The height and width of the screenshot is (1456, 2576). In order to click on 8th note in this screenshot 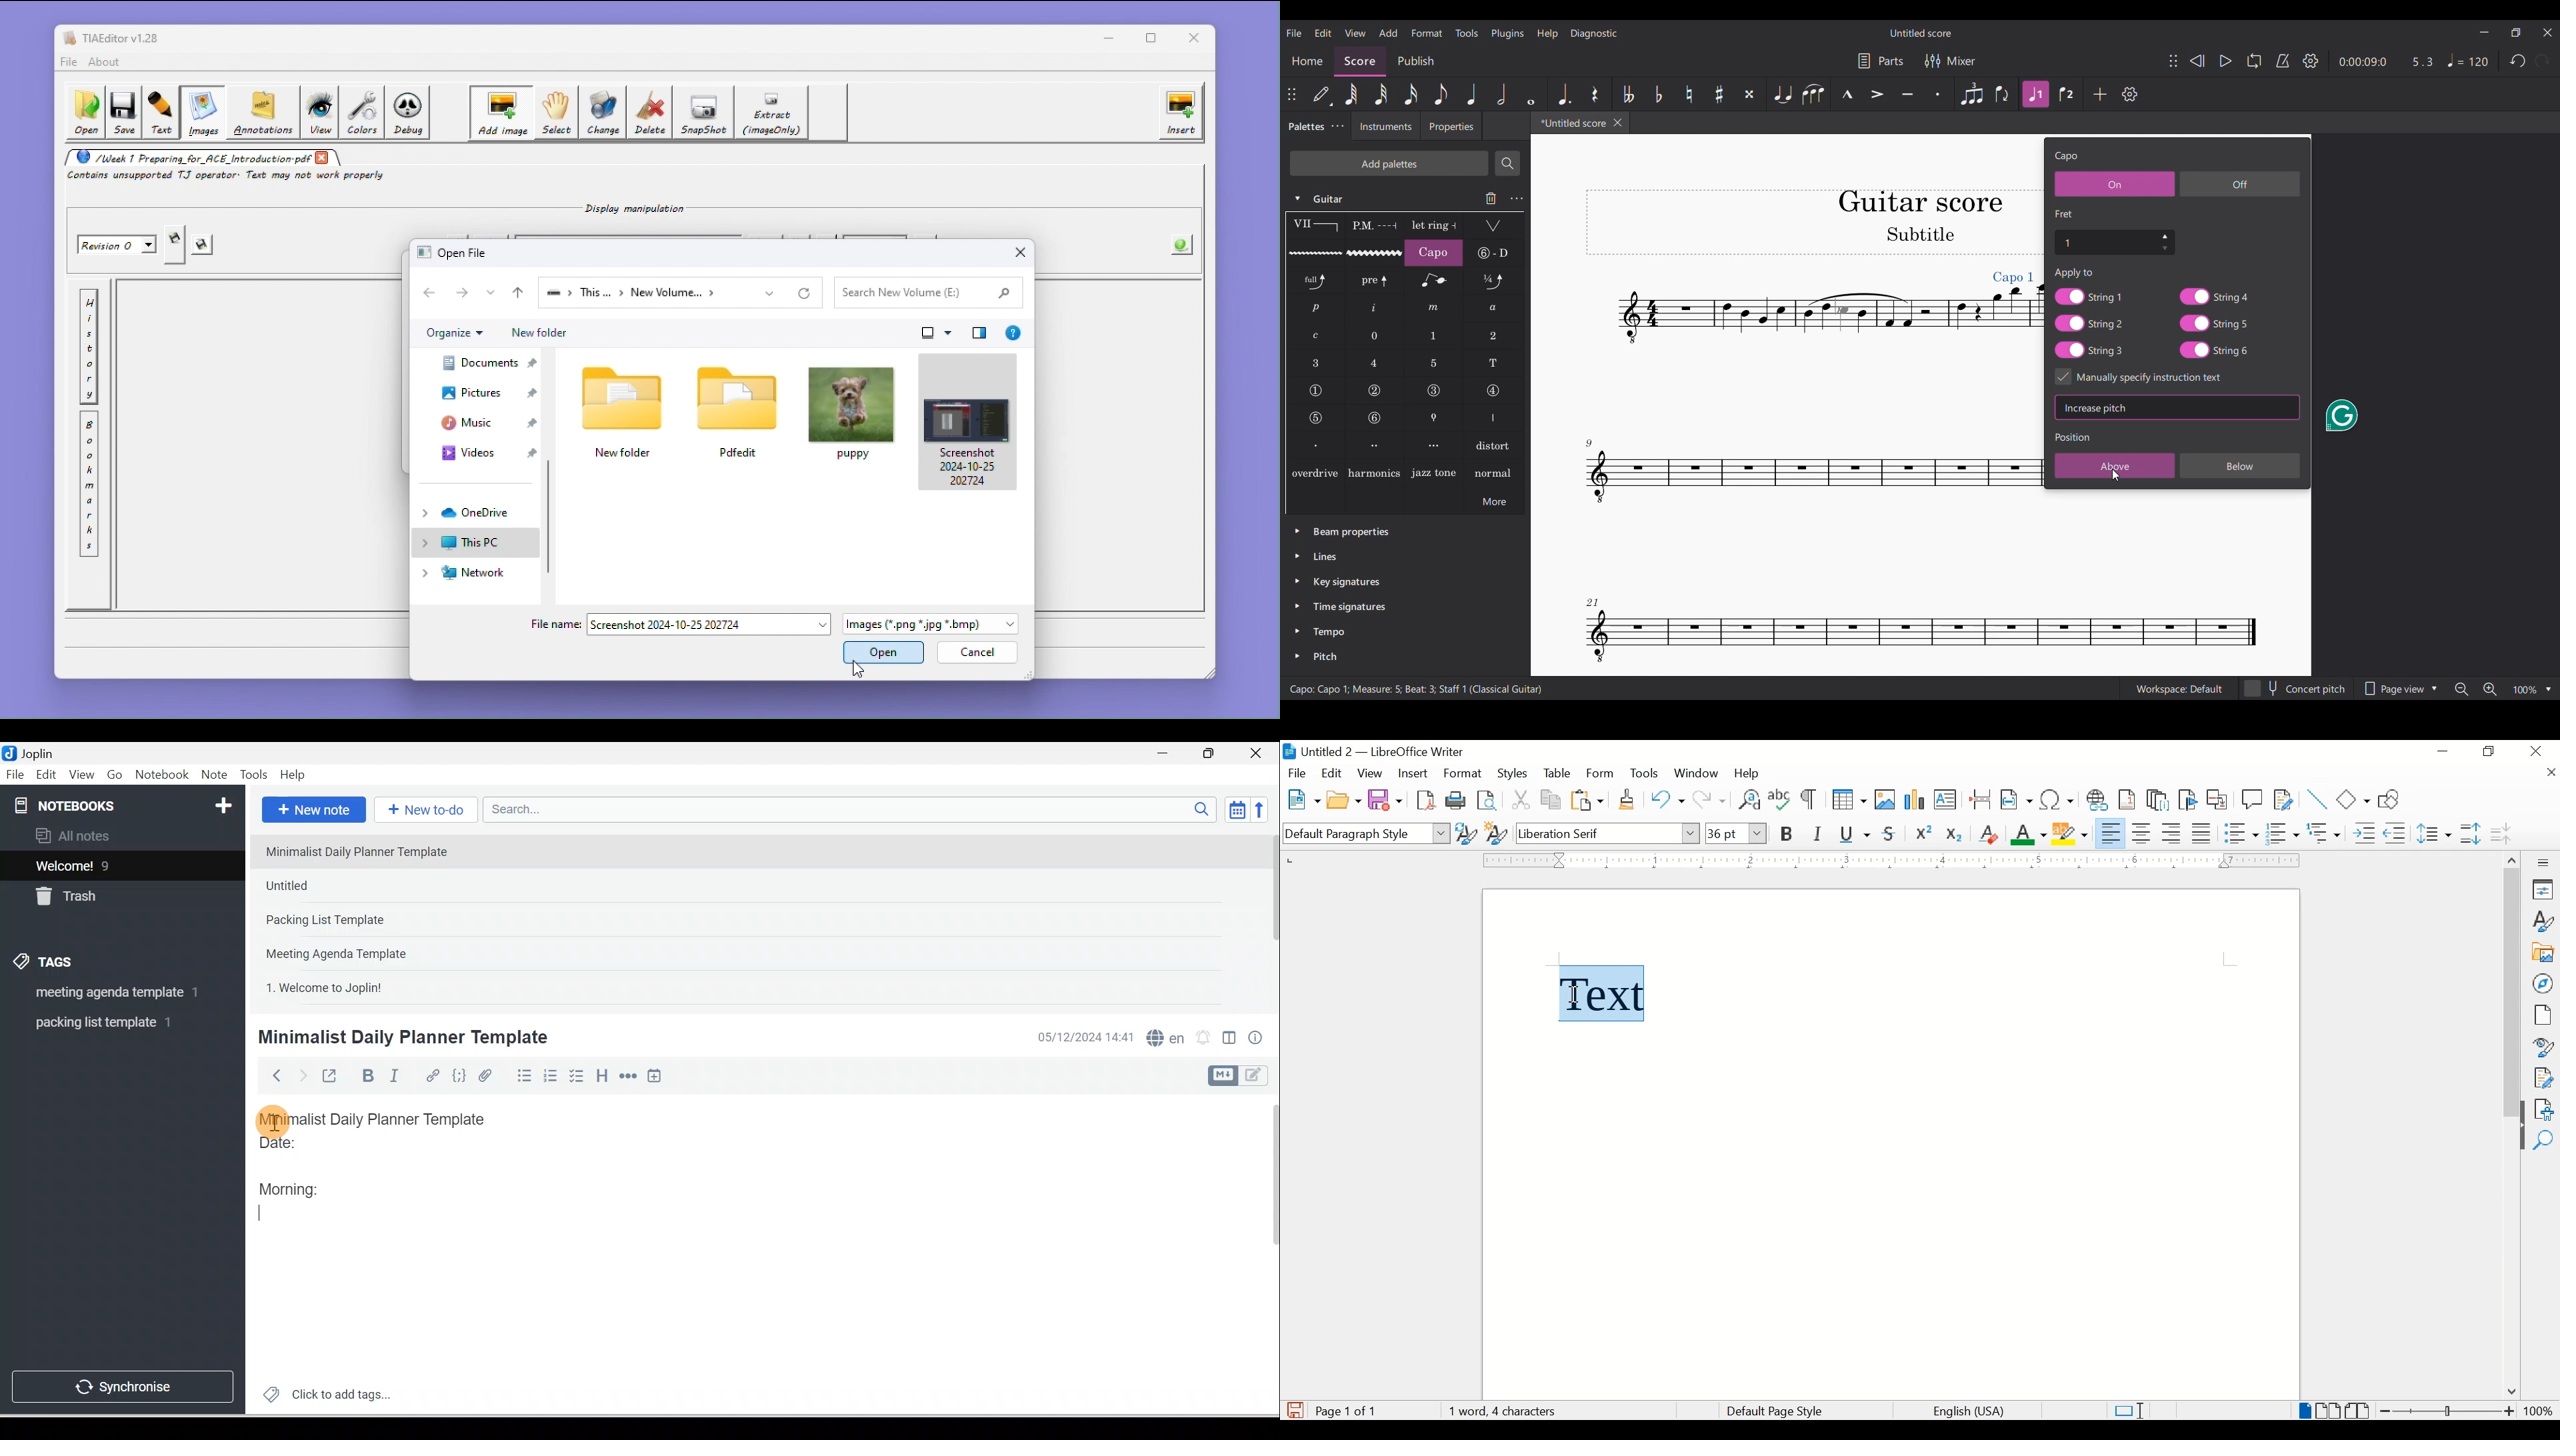, I will do `click(1441, 94)`.